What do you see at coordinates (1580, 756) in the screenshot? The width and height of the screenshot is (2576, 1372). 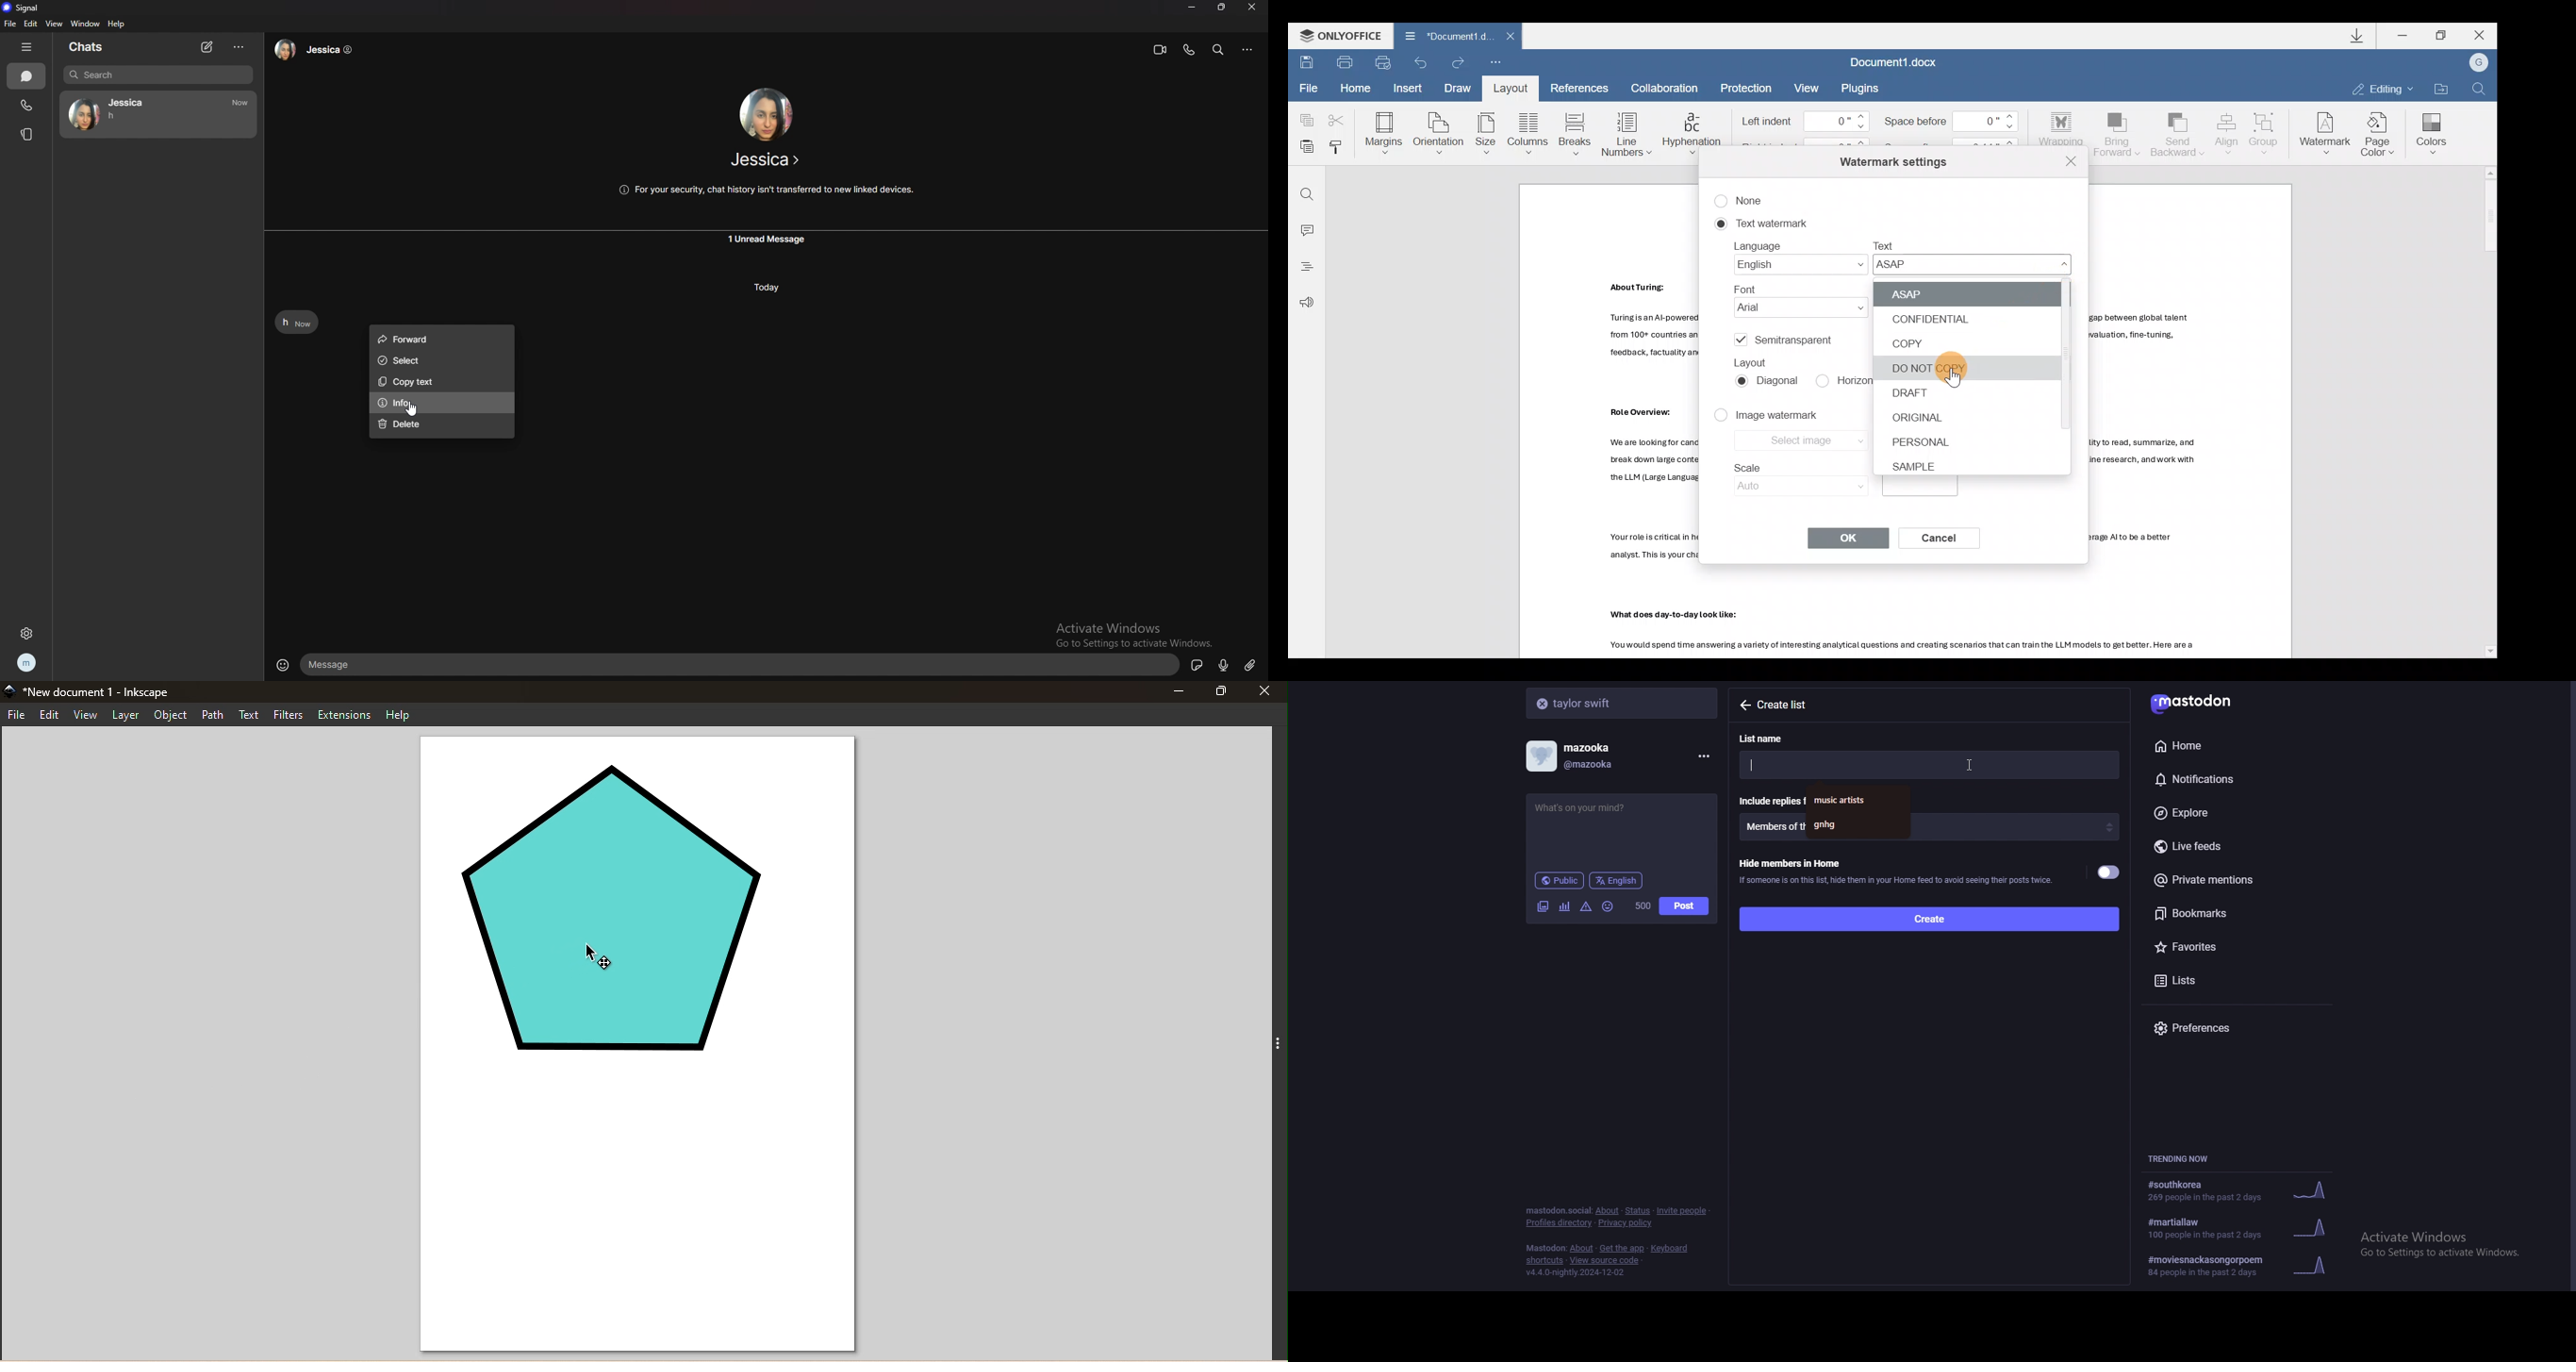 I see `profile` at bounding box center [1580, 756].